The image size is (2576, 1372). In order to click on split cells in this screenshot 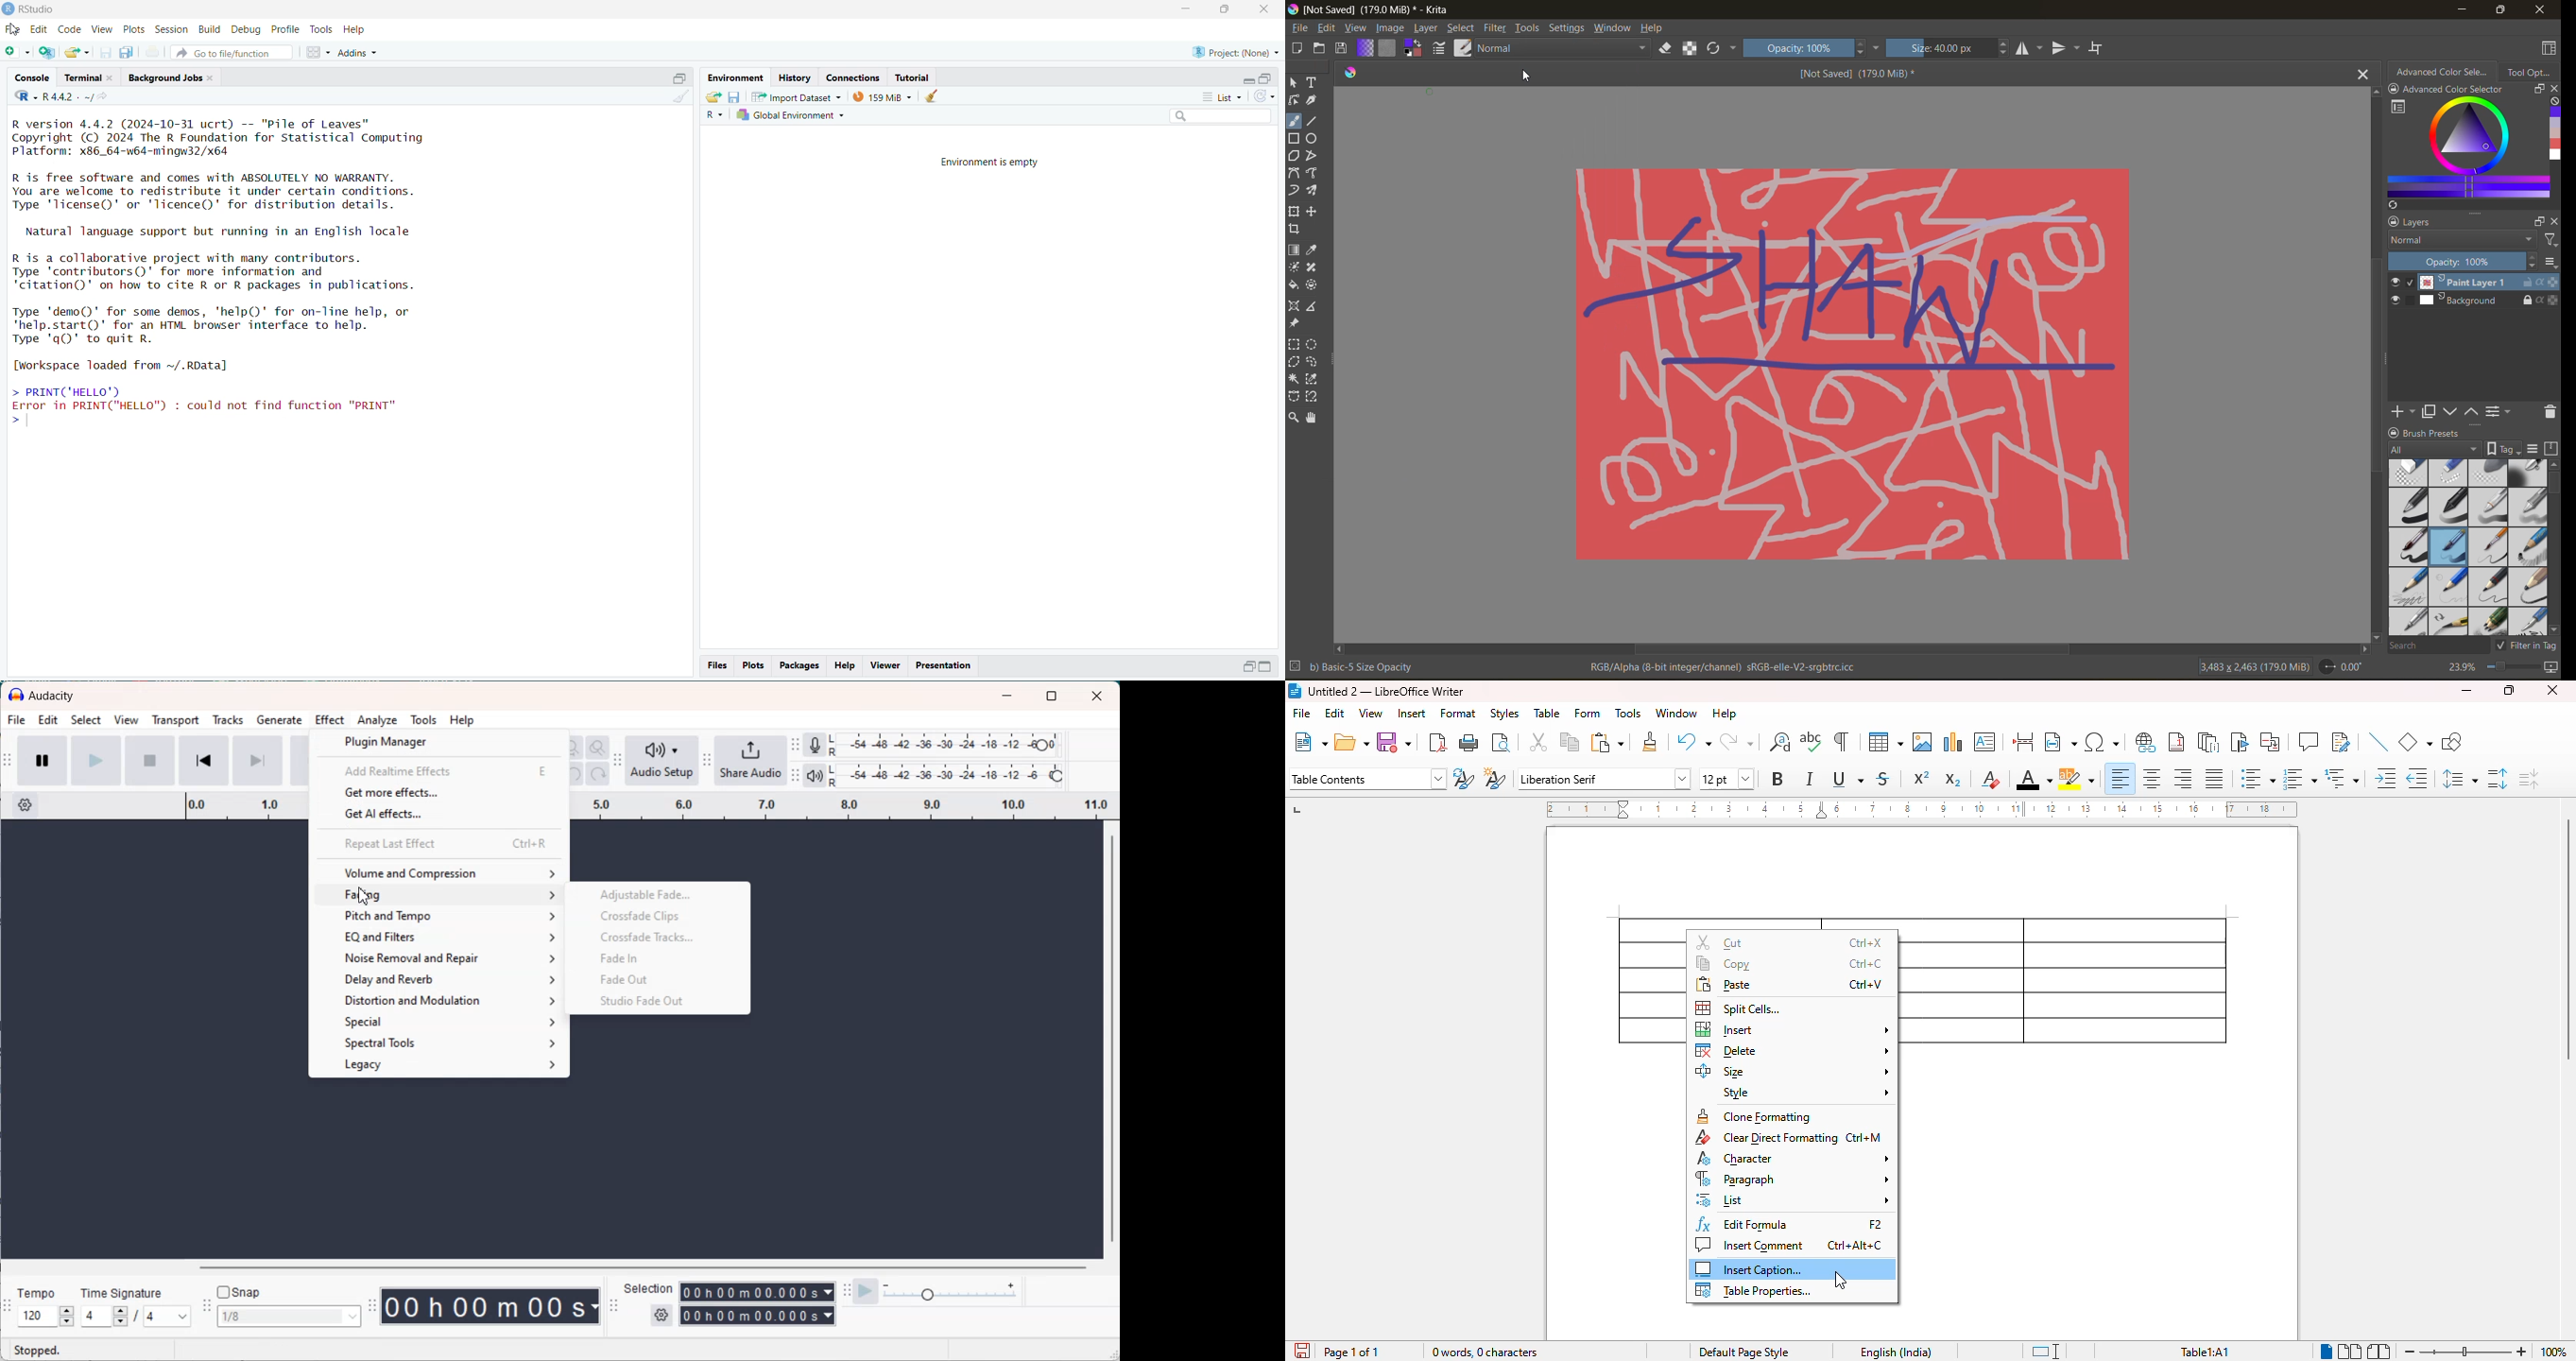, I will do `click(1740, 1008)`.